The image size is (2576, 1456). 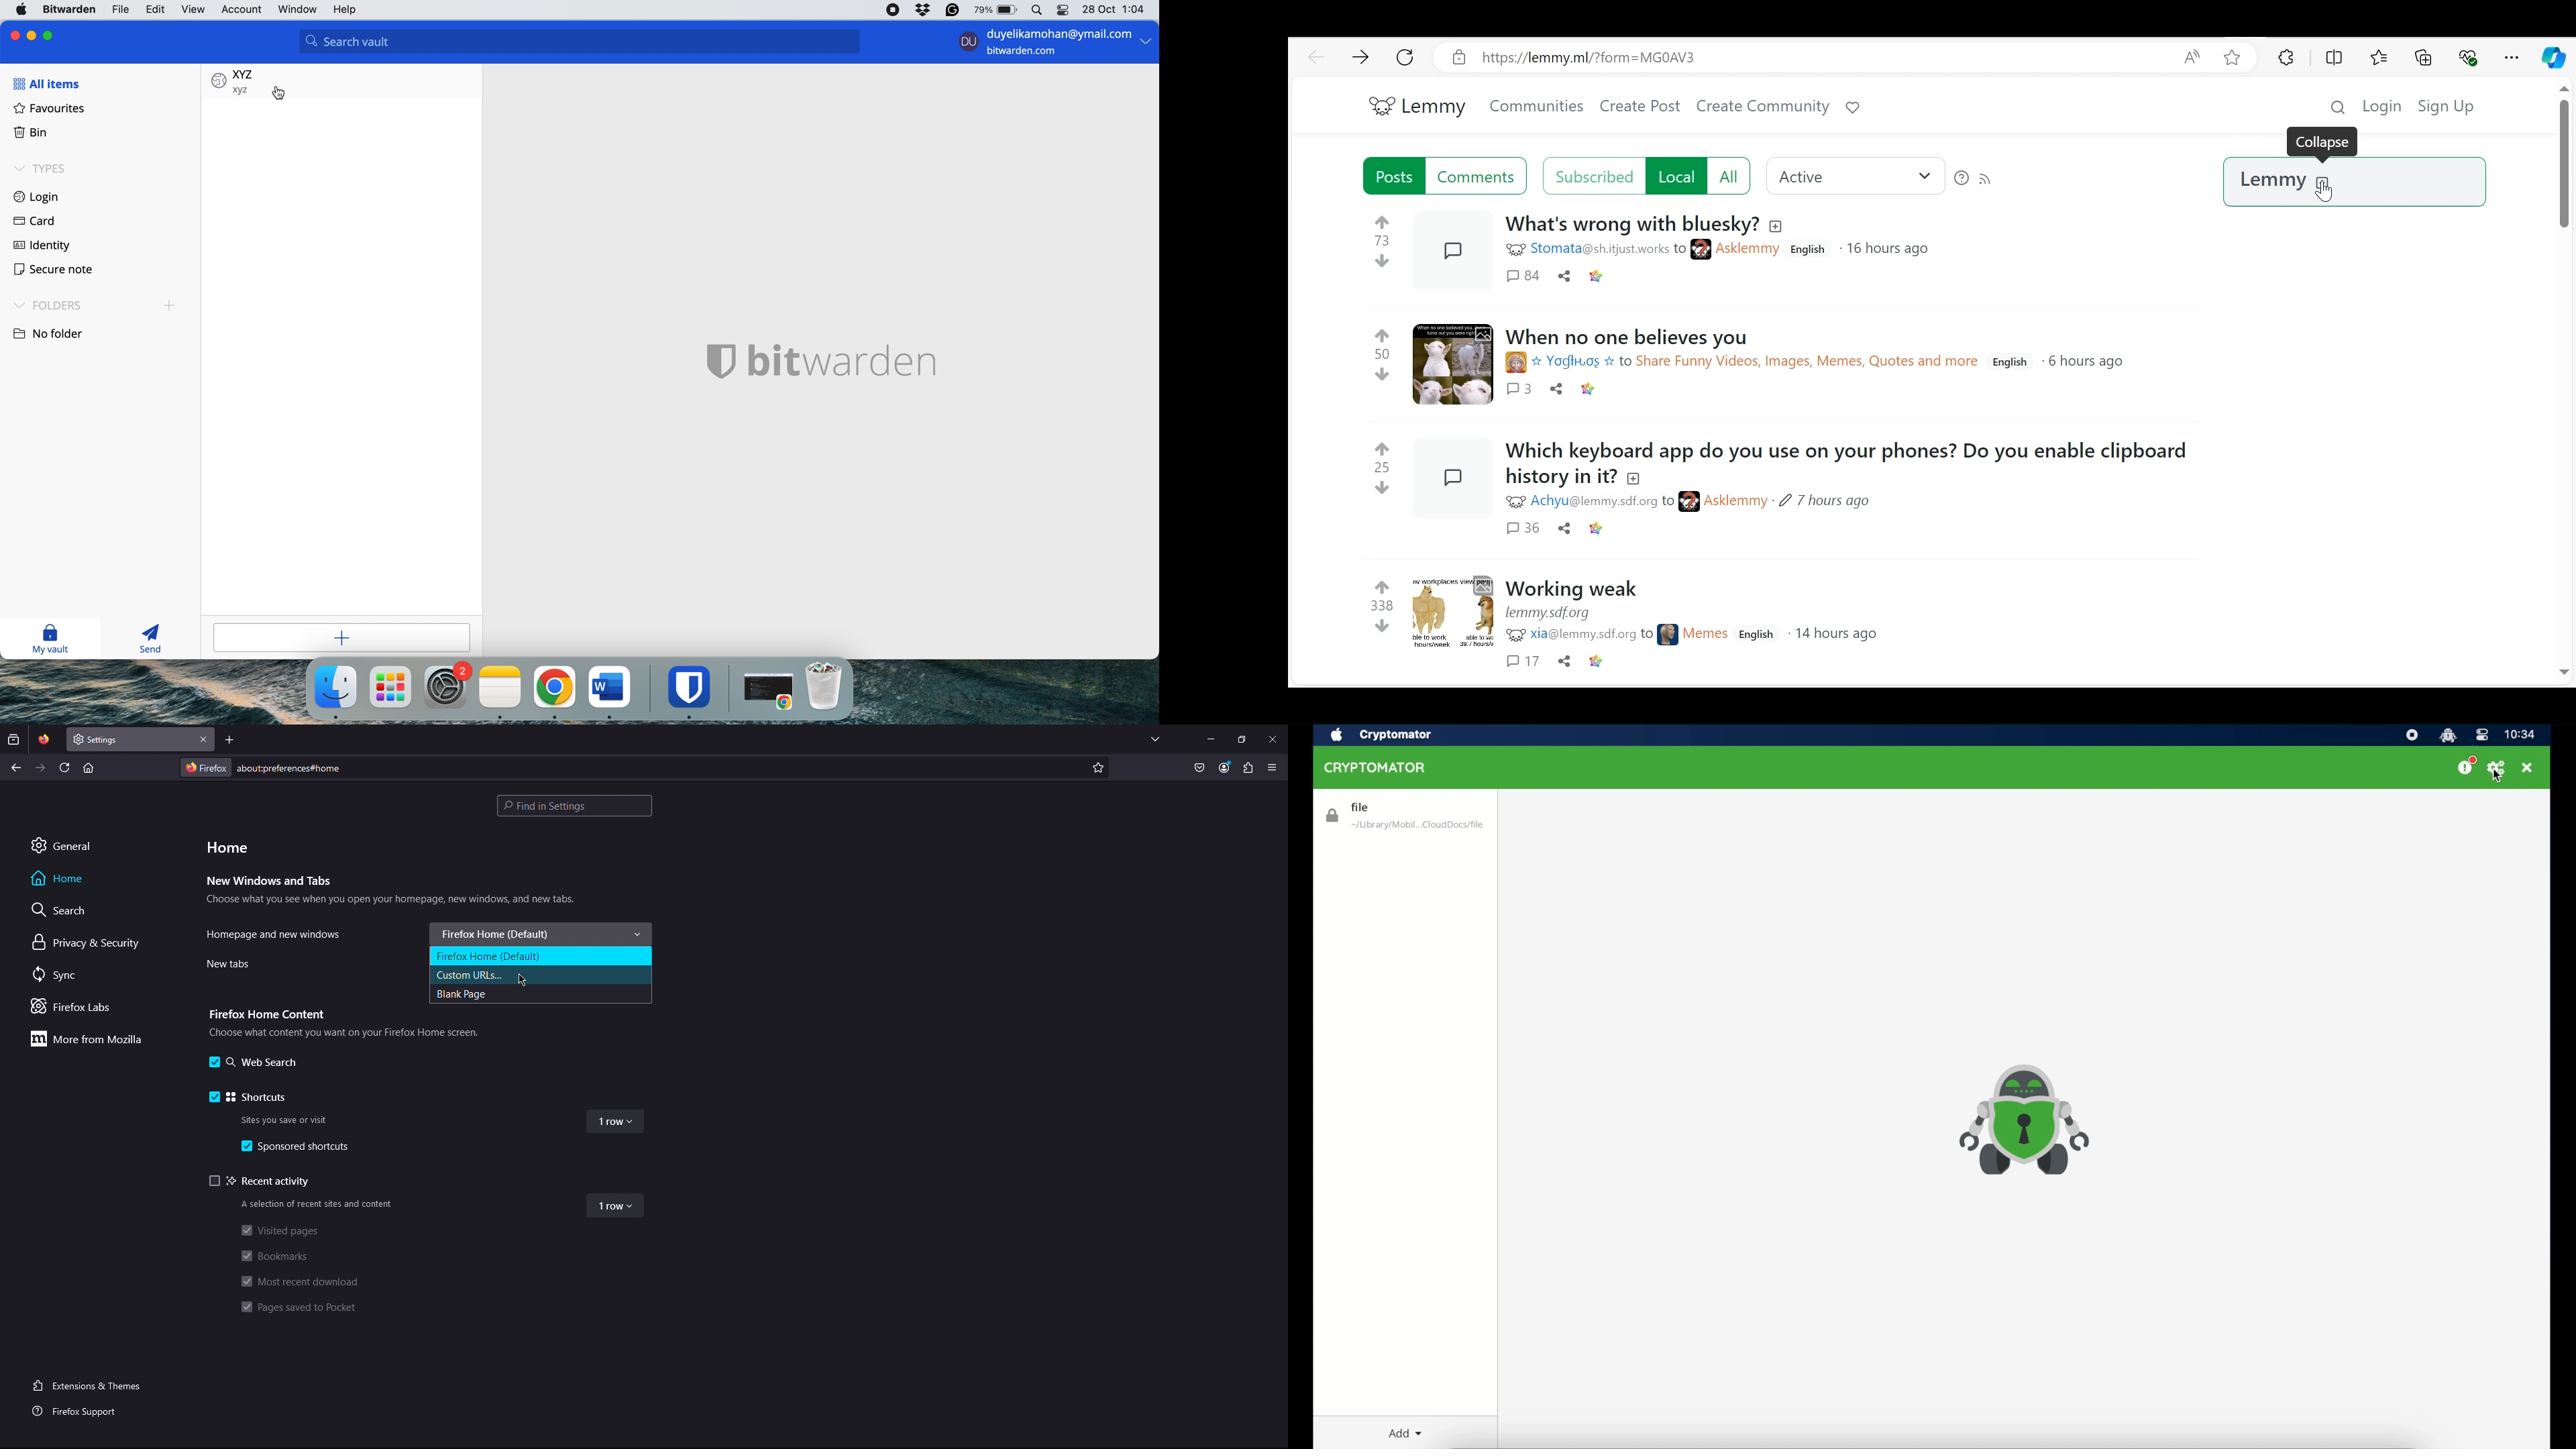 What do you see at coordinates (1593, 176) in the screenshot?
I see `Subscribed` at bounding box center [1593, 176].